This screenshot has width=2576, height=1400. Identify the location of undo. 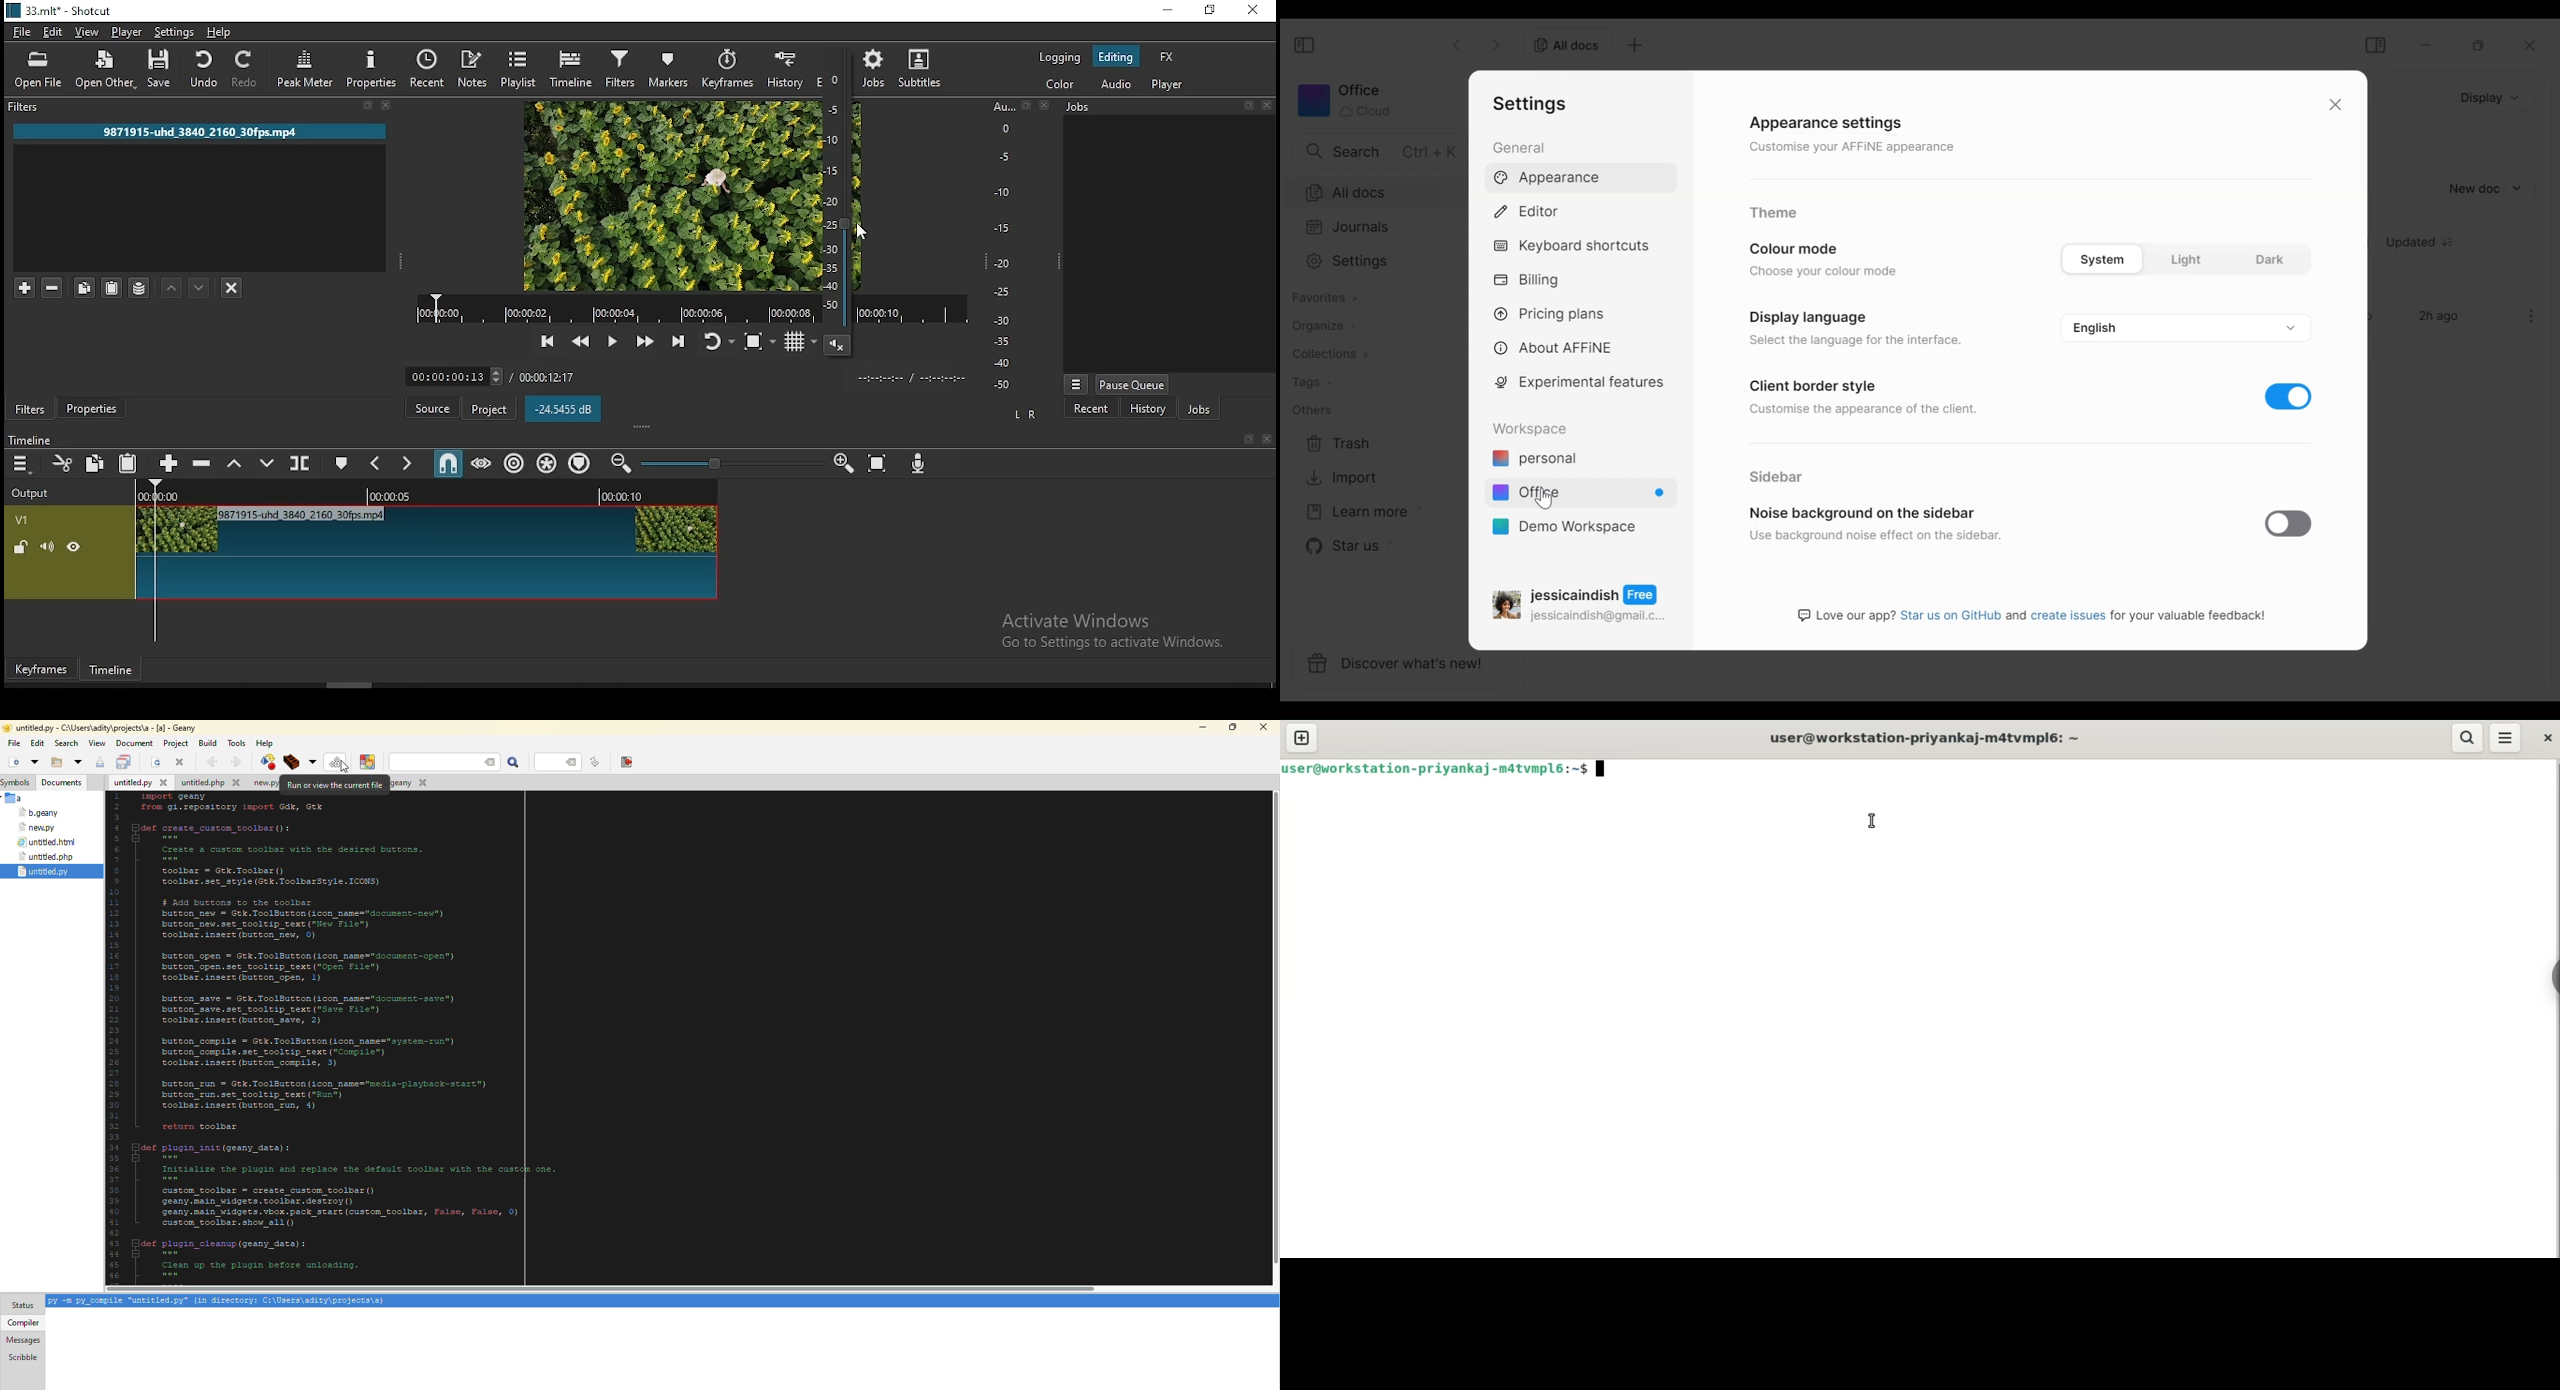
(207, 68).